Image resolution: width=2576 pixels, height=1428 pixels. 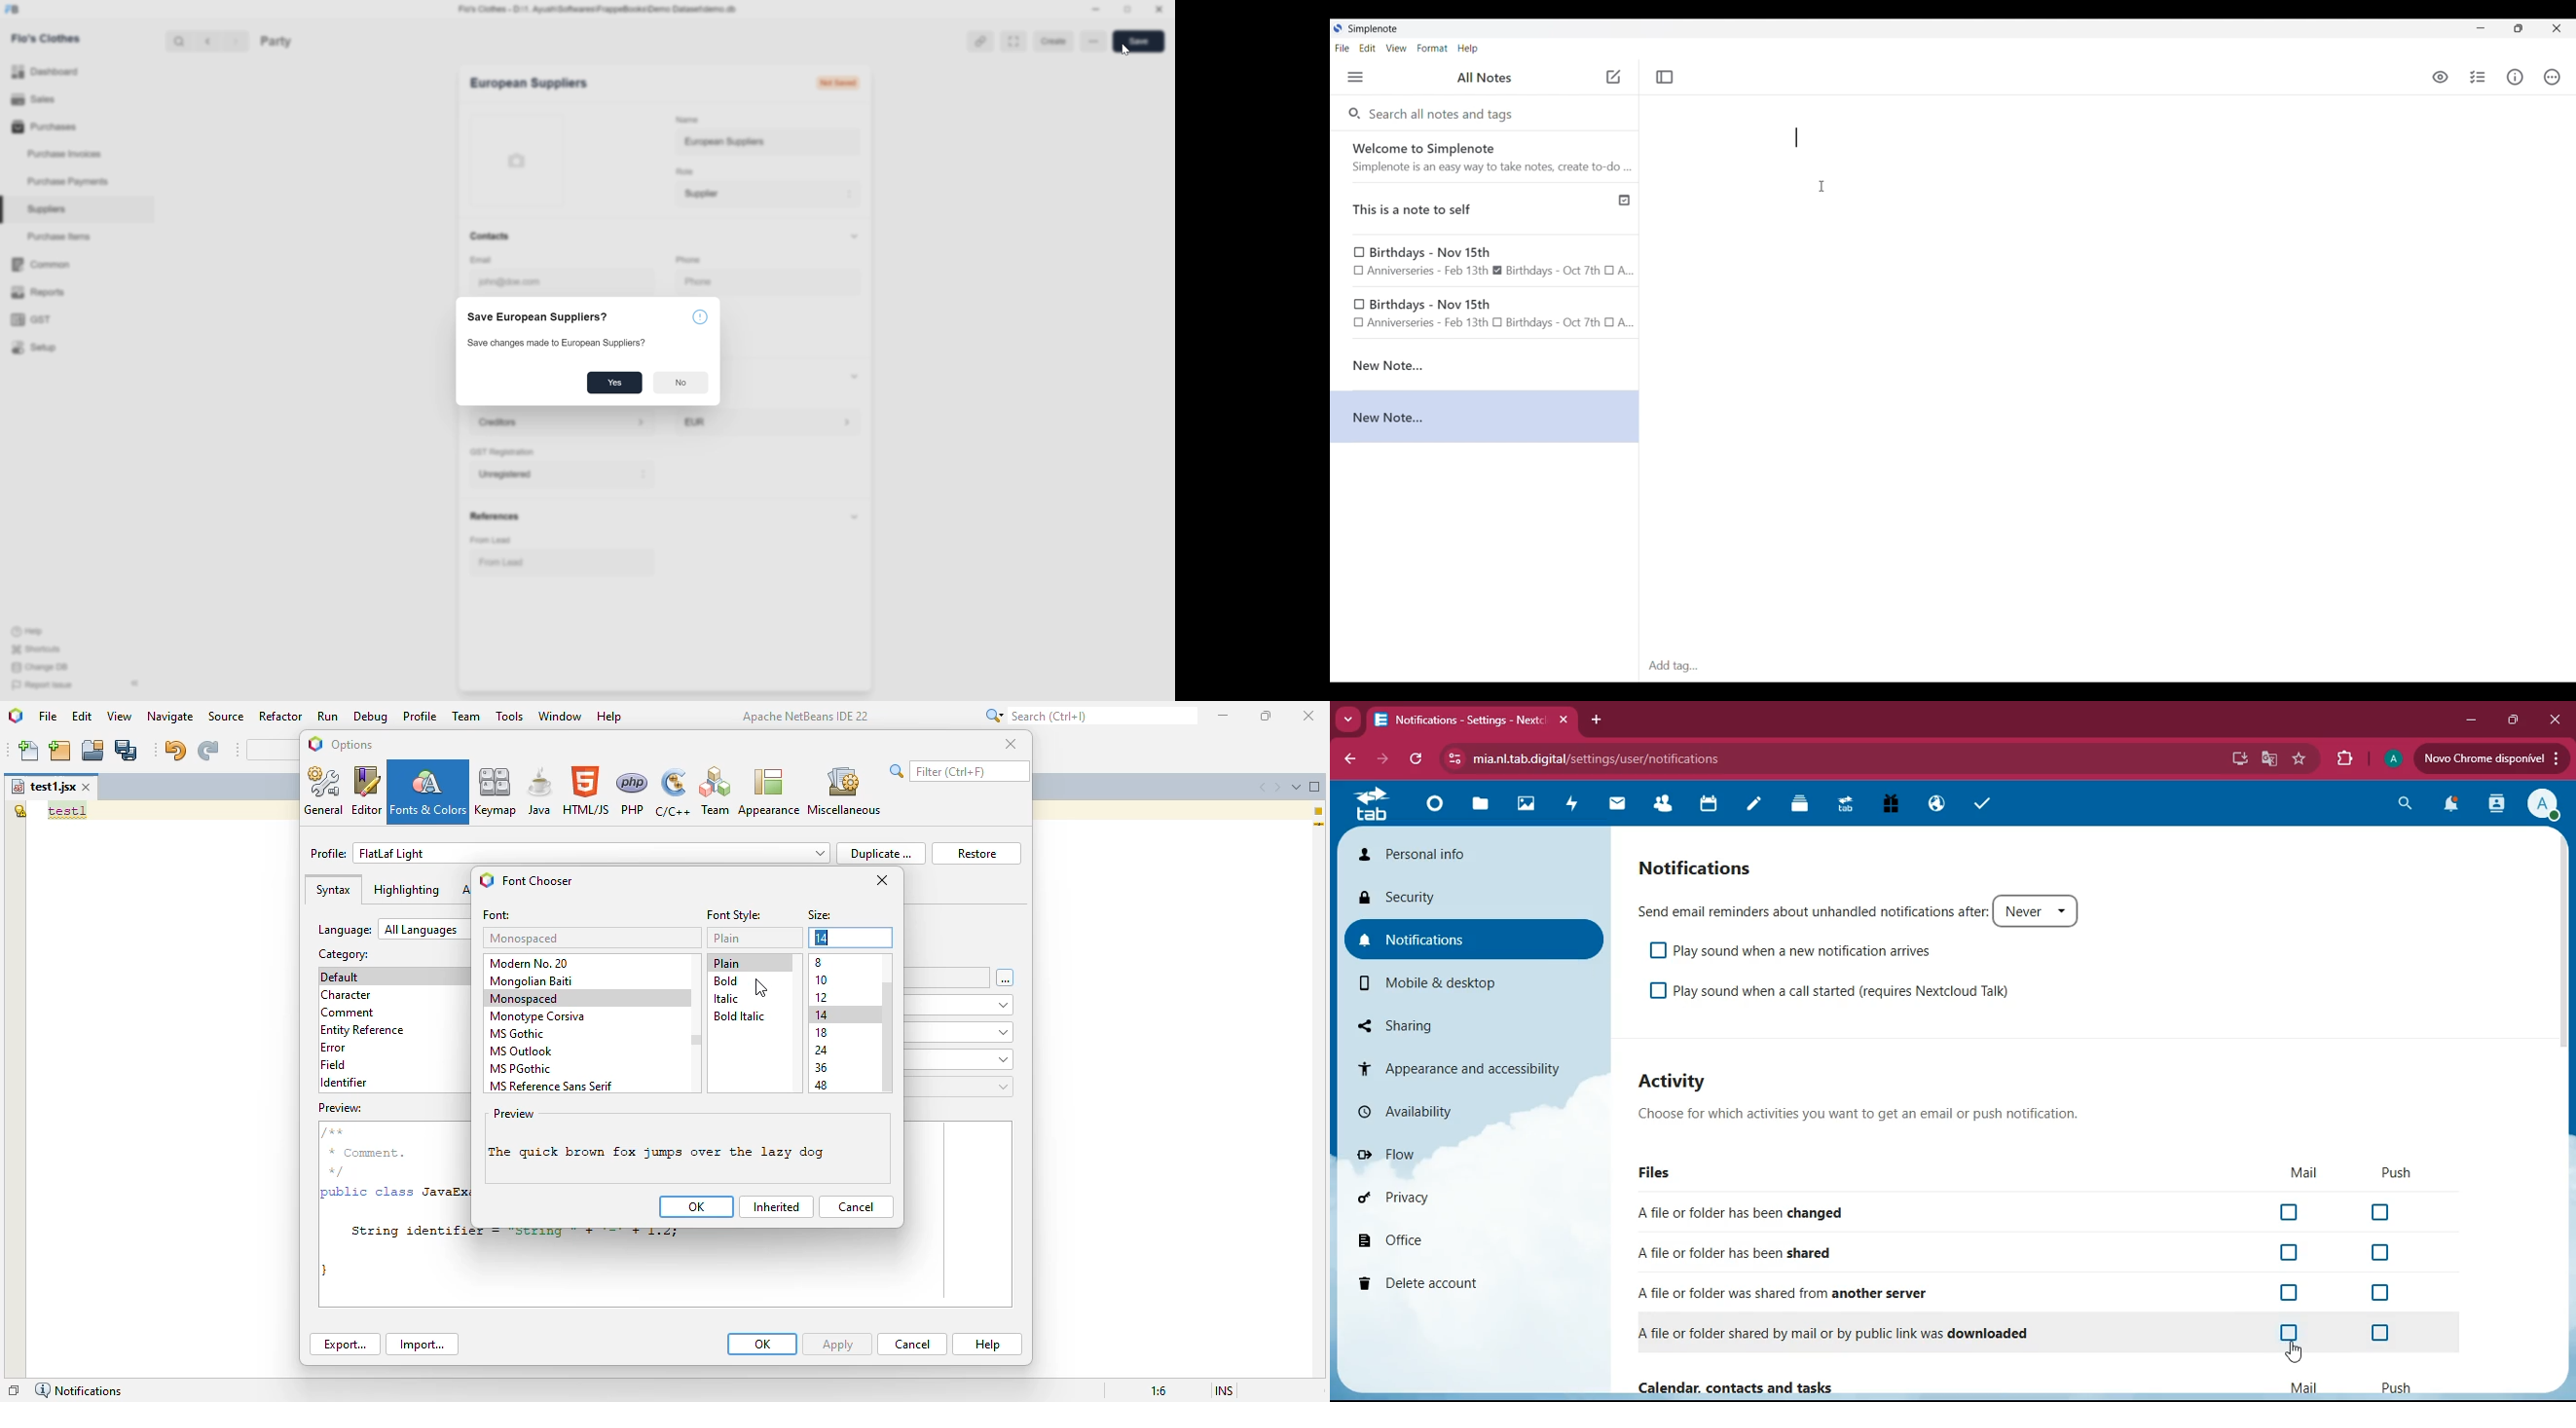 What do you see at coordinates (1681, 1081) in the screenshot?
I see `activity` at bounding box center [1681, 1081].